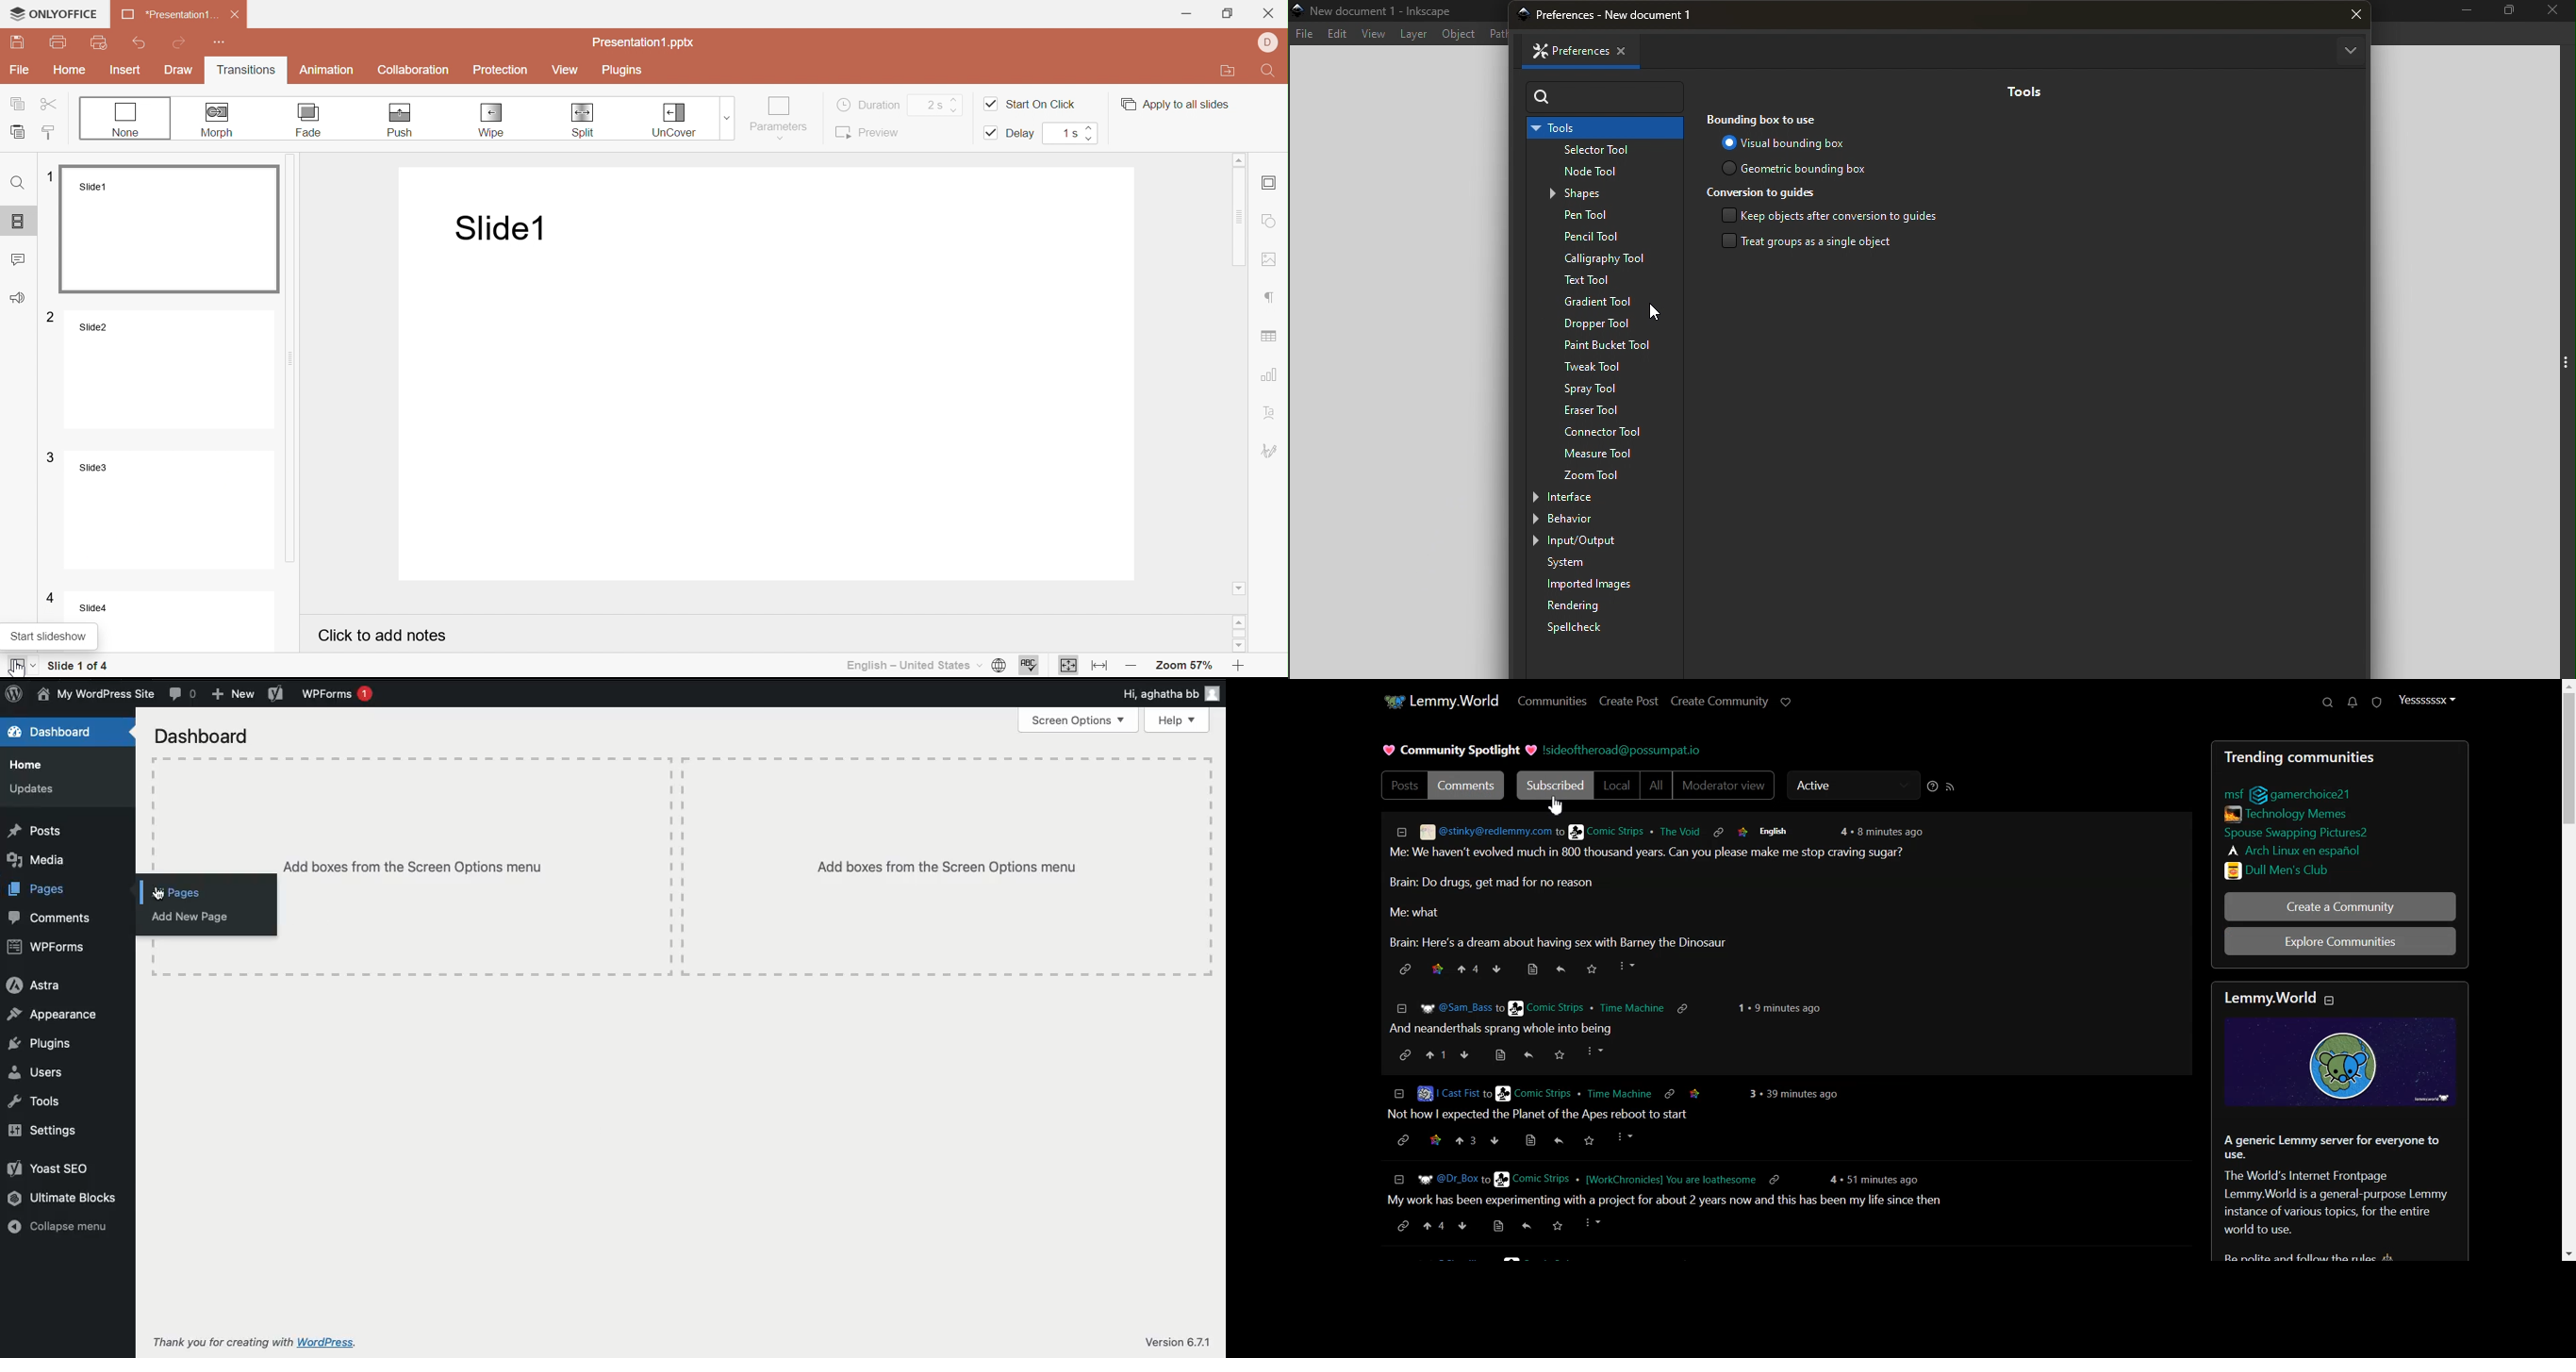  I want to click on Yoast, so click(275, 694).